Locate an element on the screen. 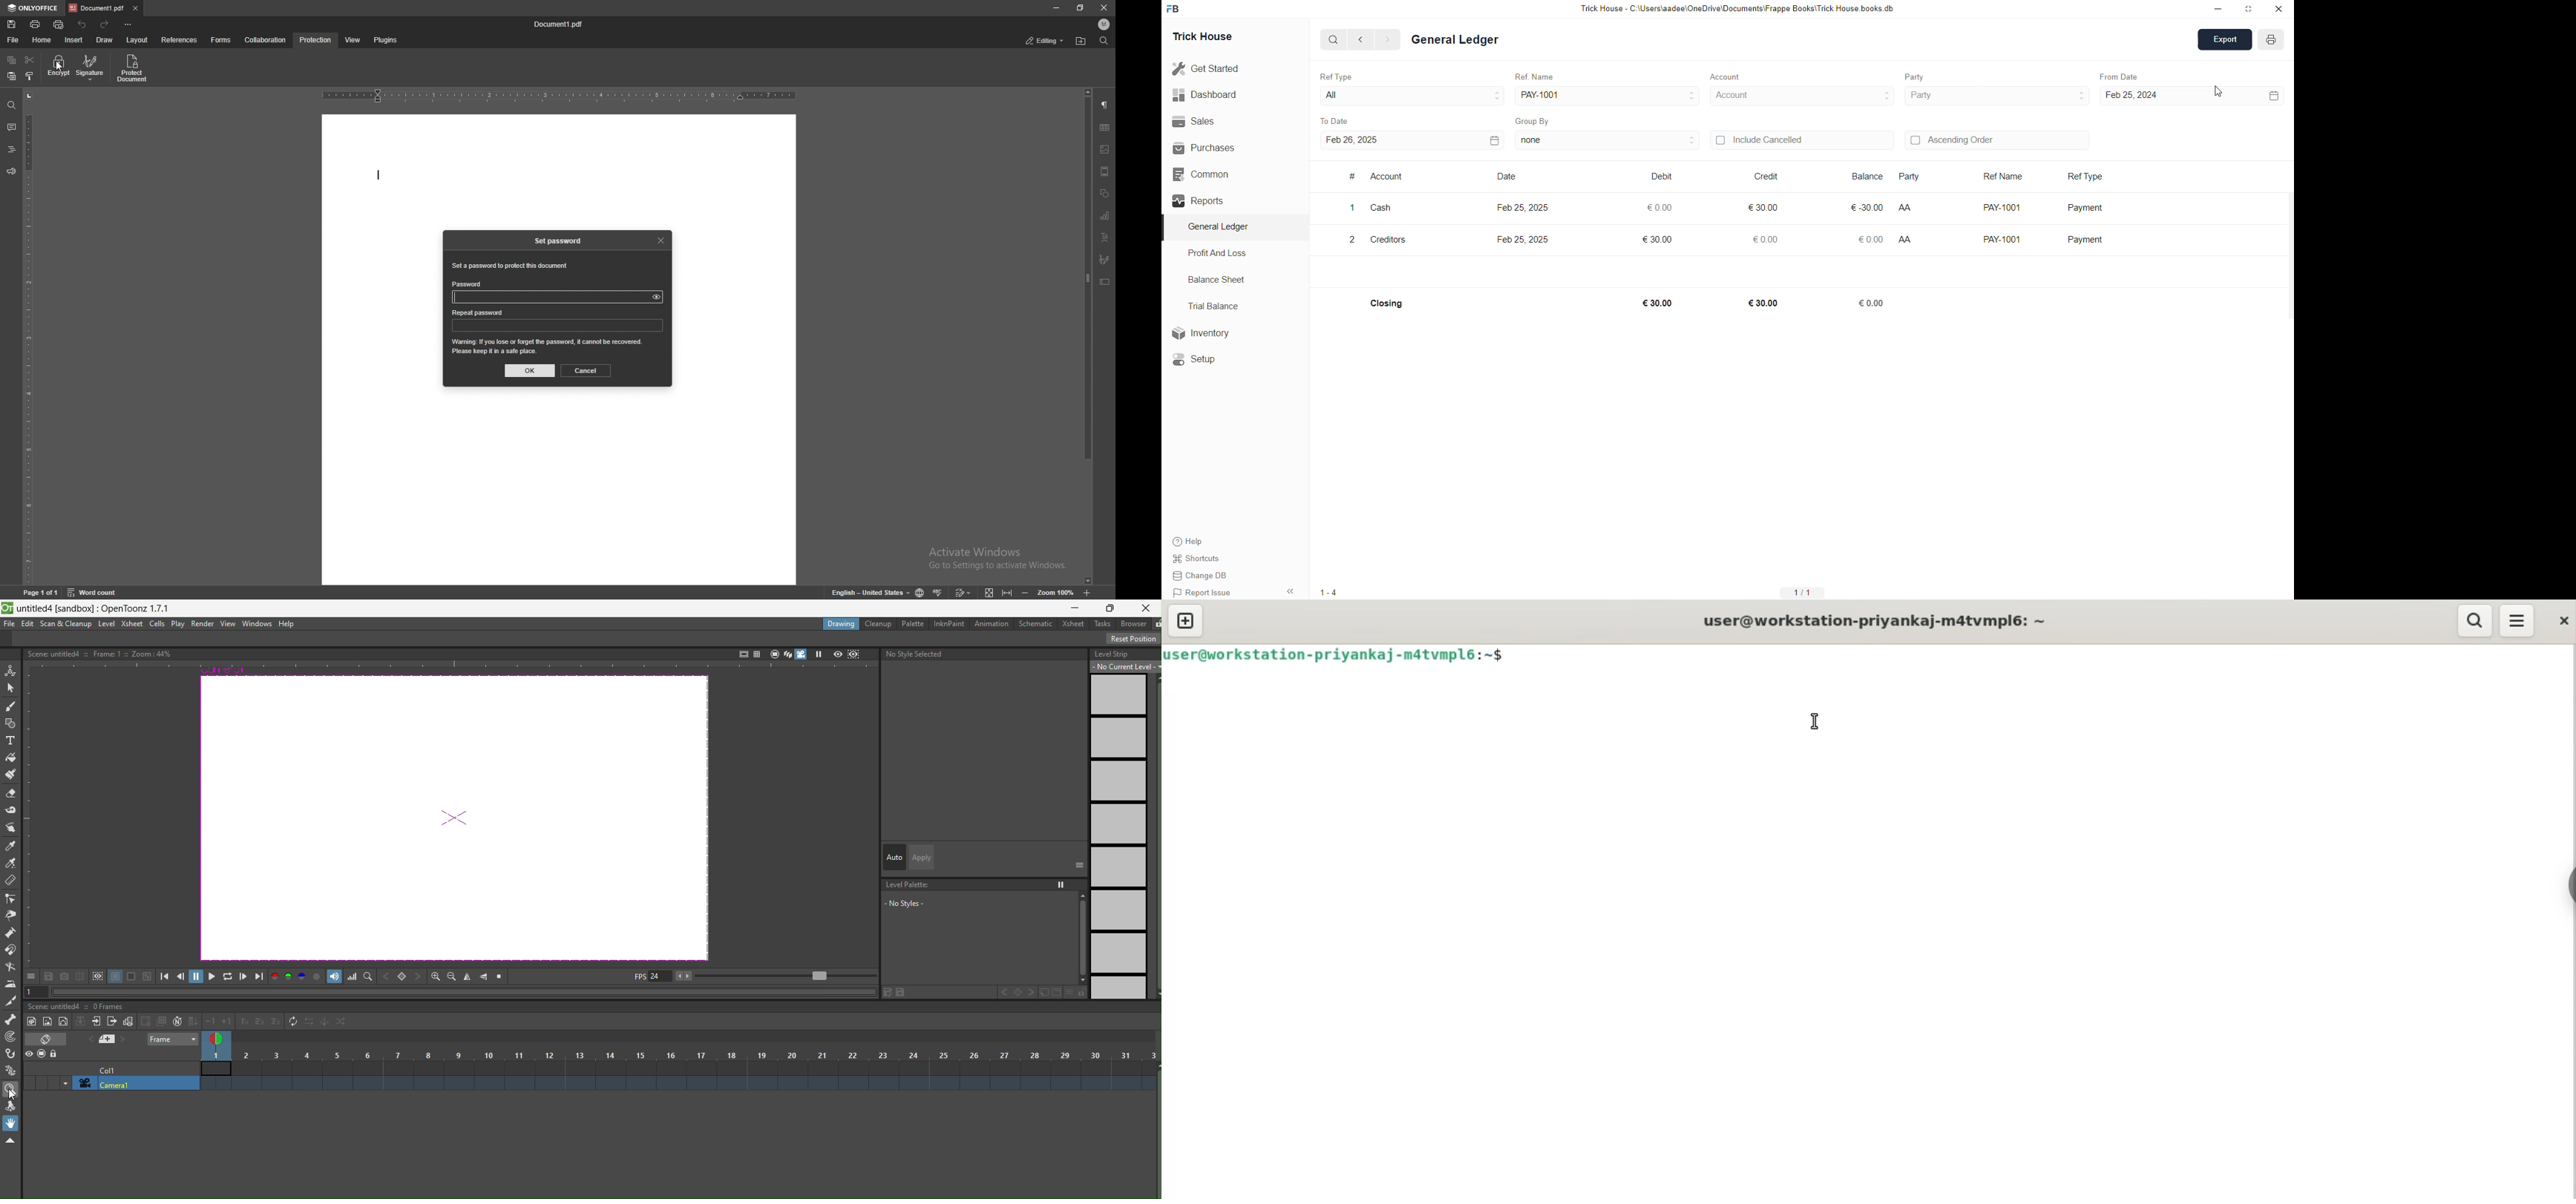 Image resolution: width=2576 pixels, height=1204 pixels. Debit is located at coordinates (1662, 176).